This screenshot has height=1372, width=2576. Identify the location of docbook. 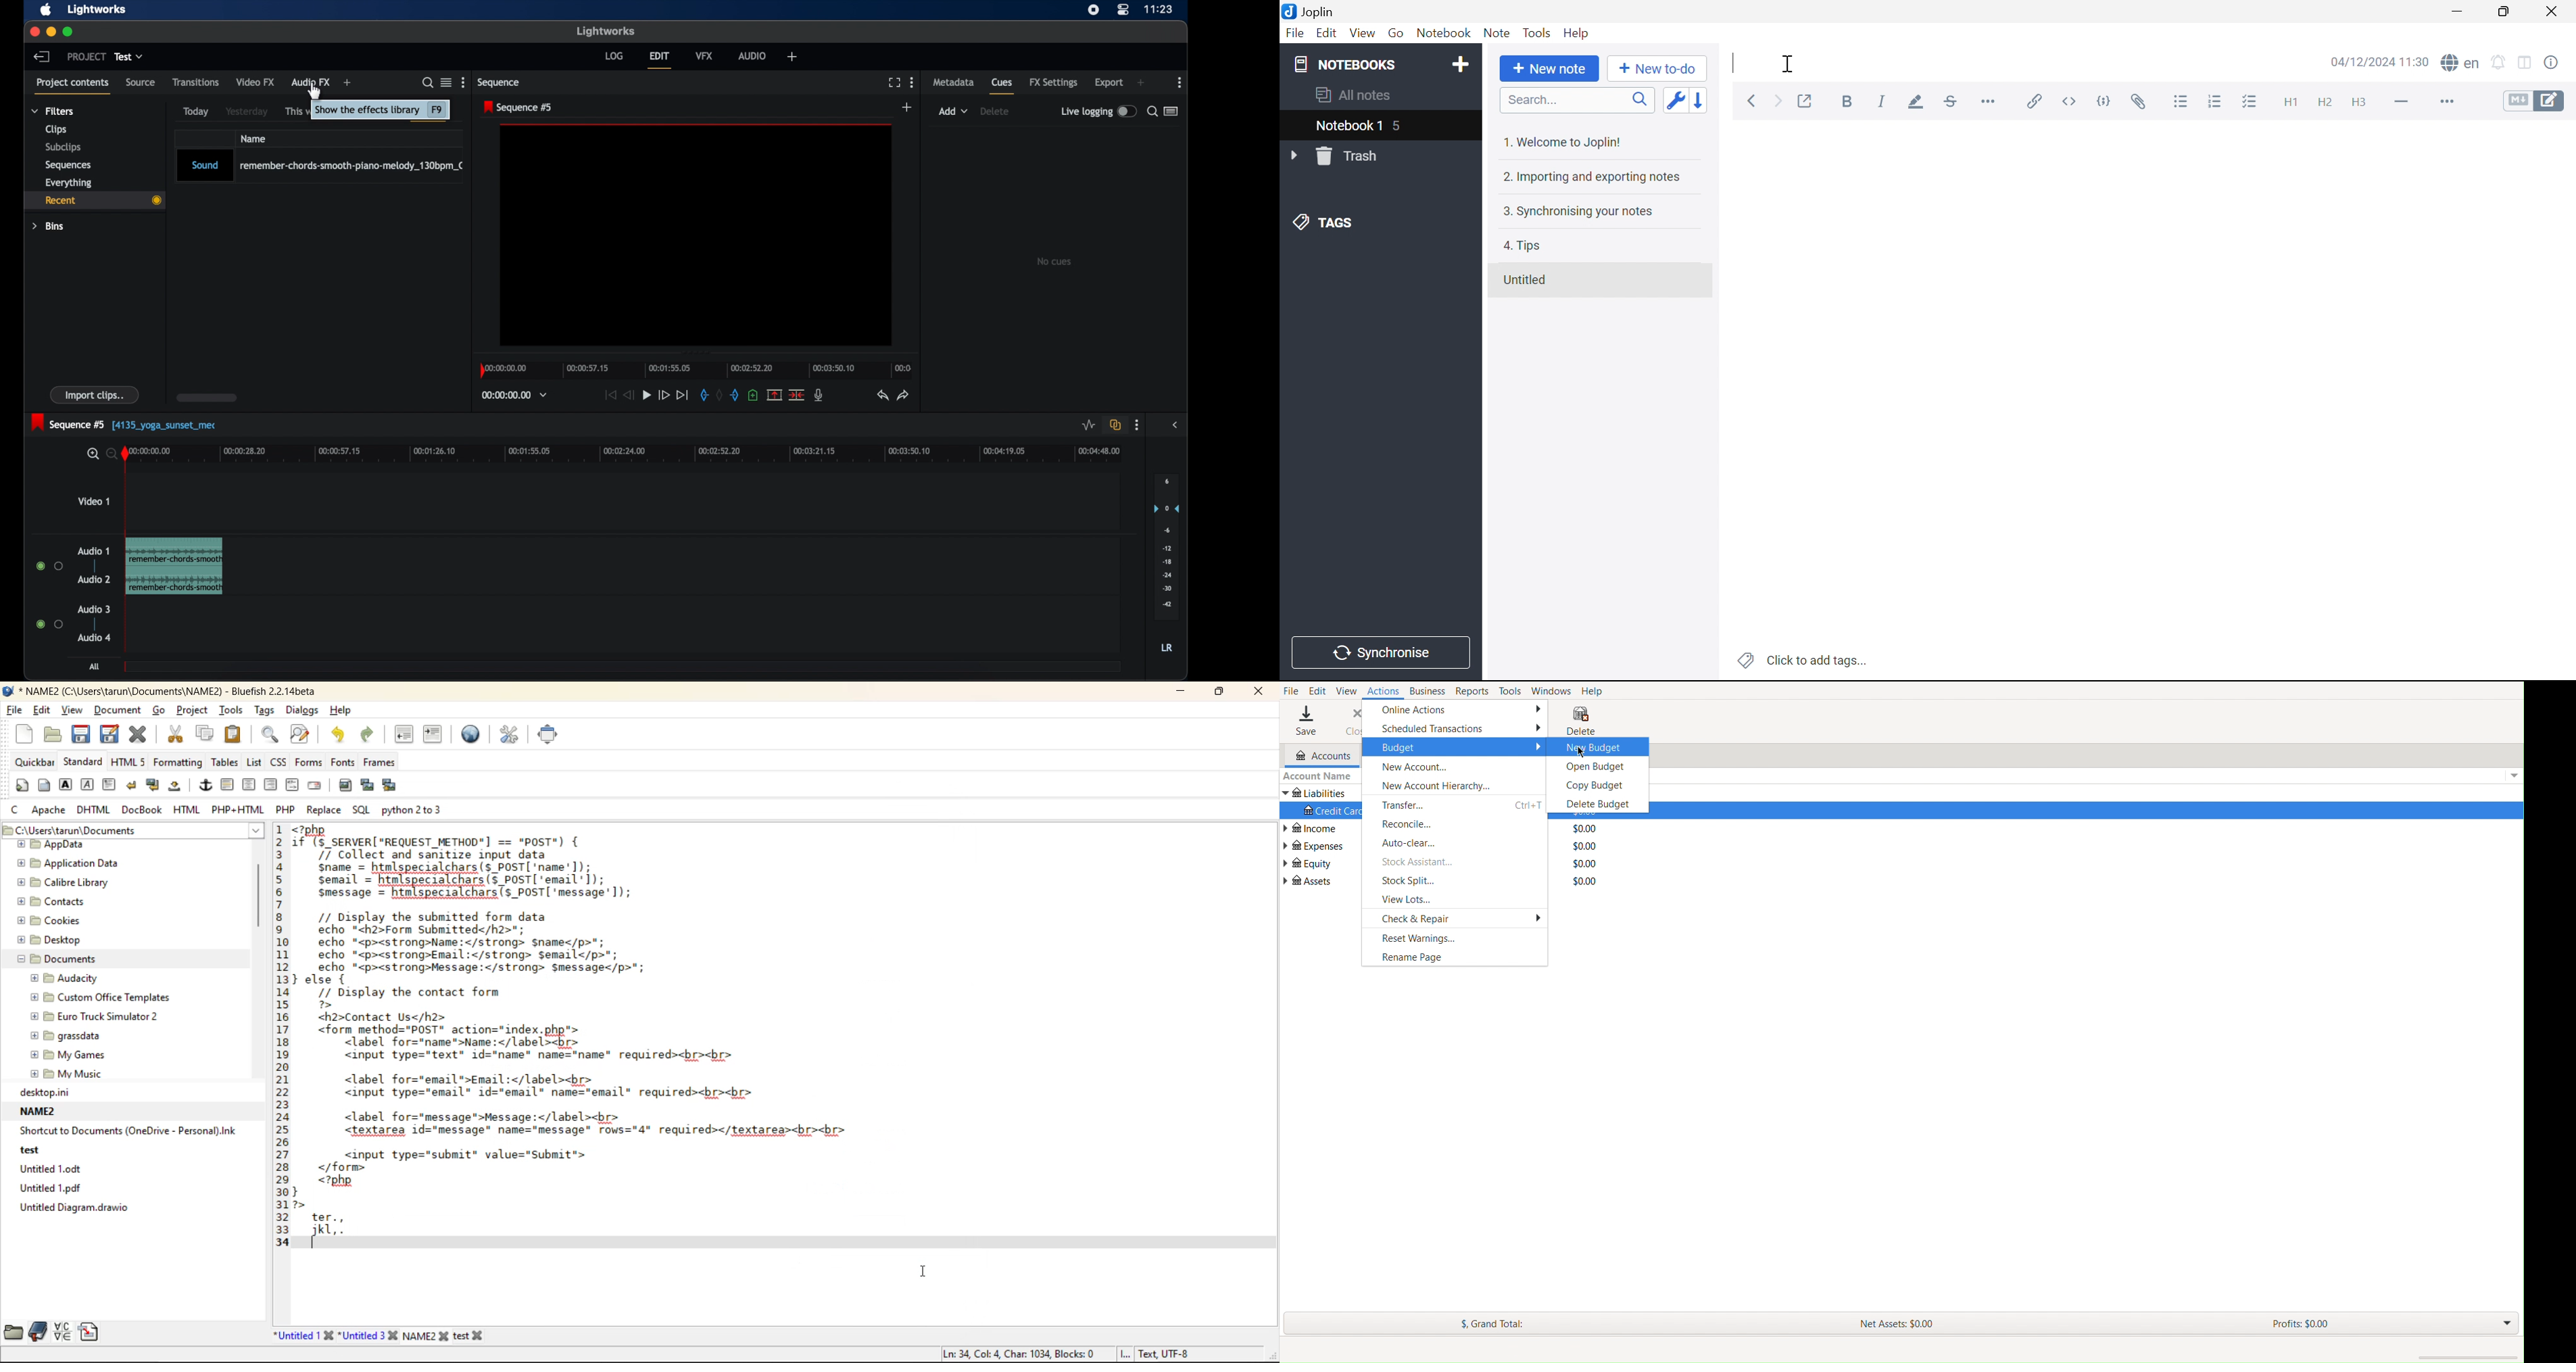
(142, 810).